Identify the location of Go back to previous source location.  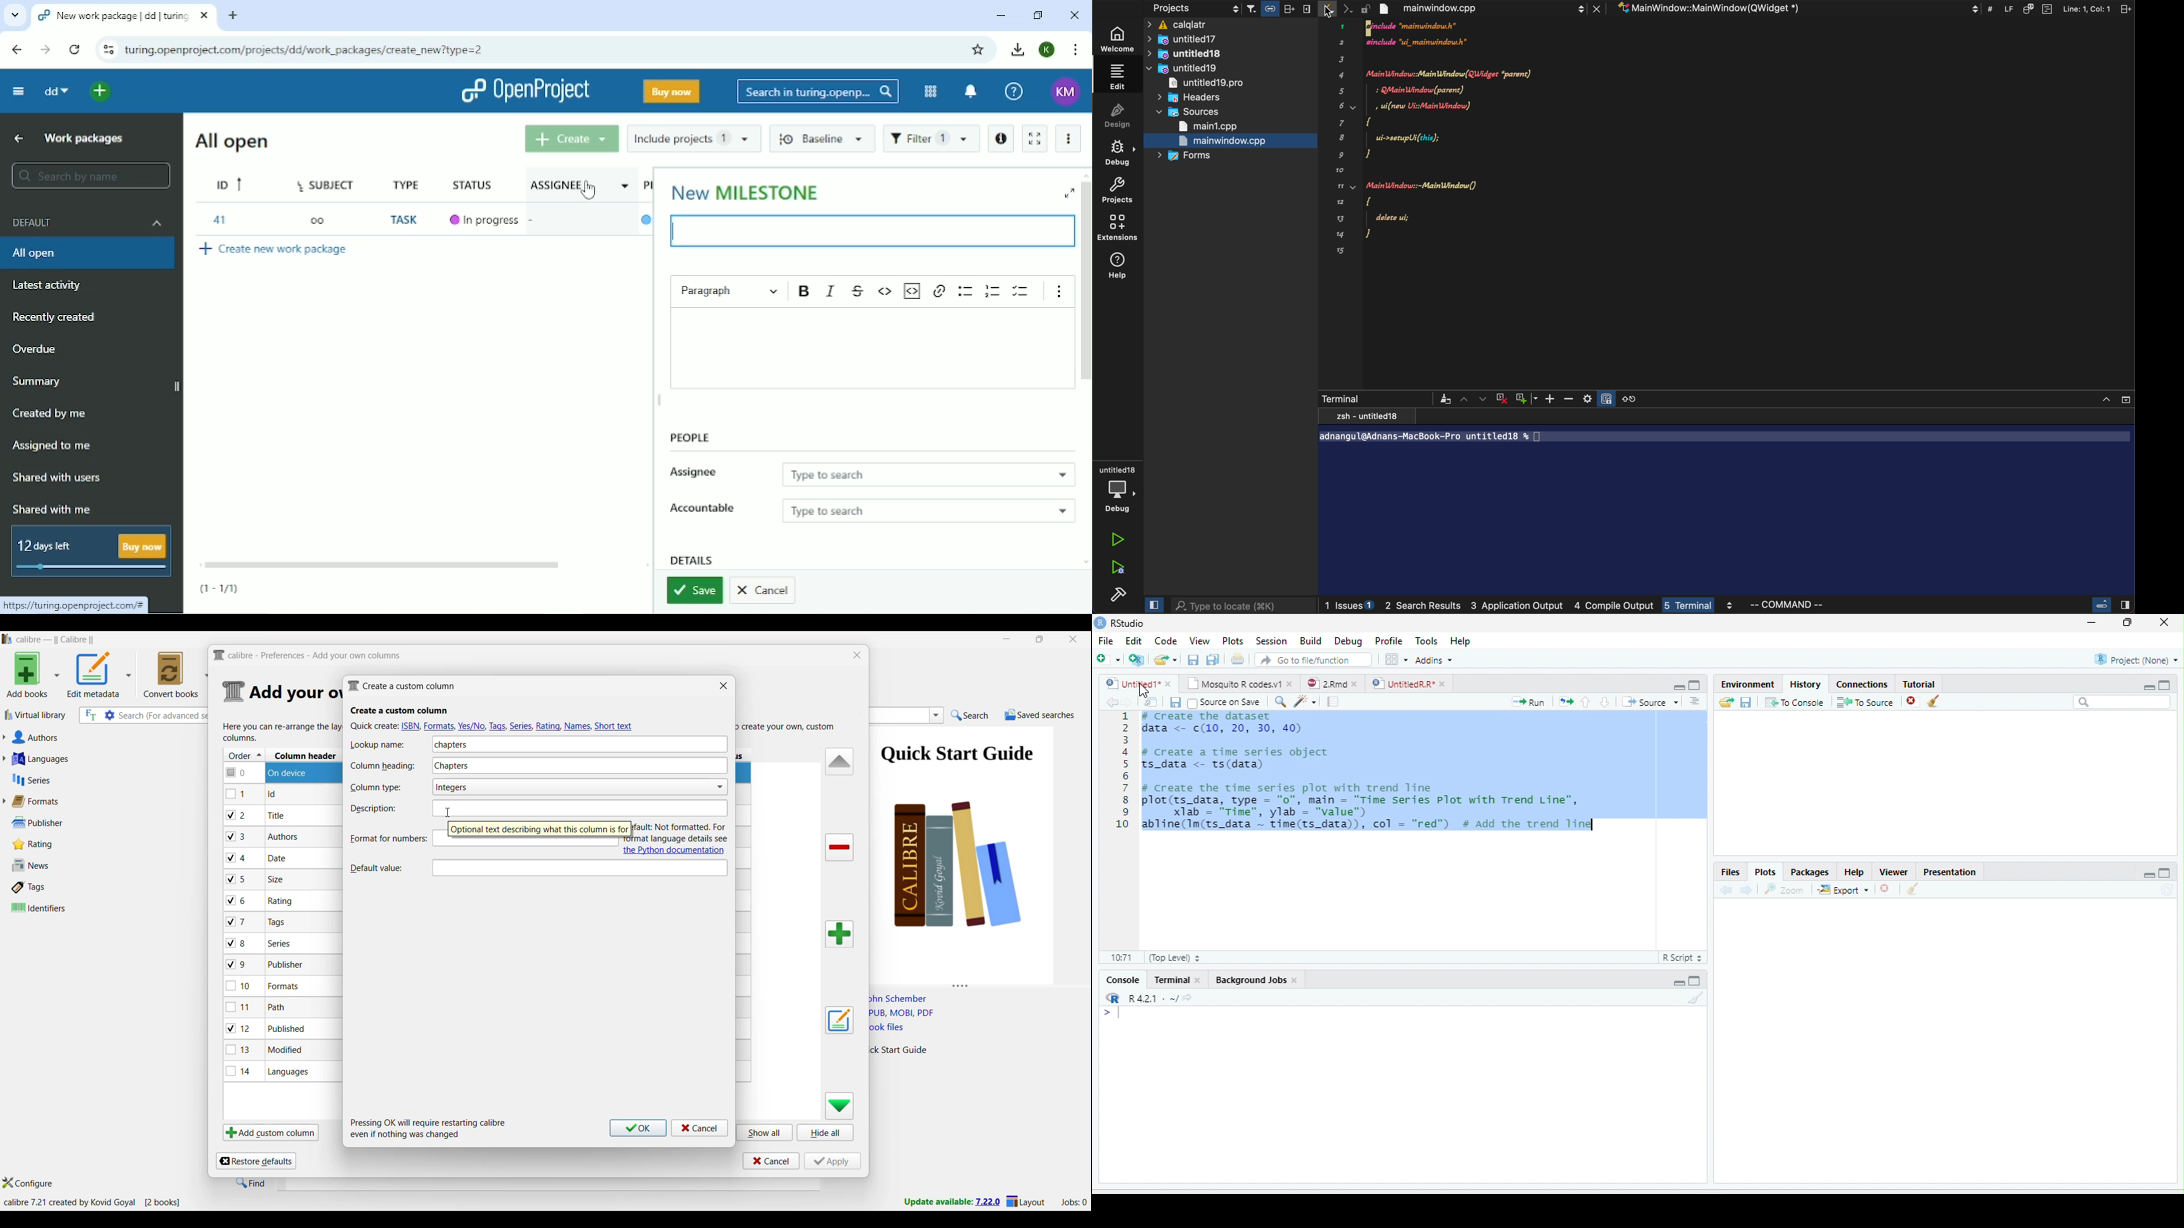
(1110, 702).